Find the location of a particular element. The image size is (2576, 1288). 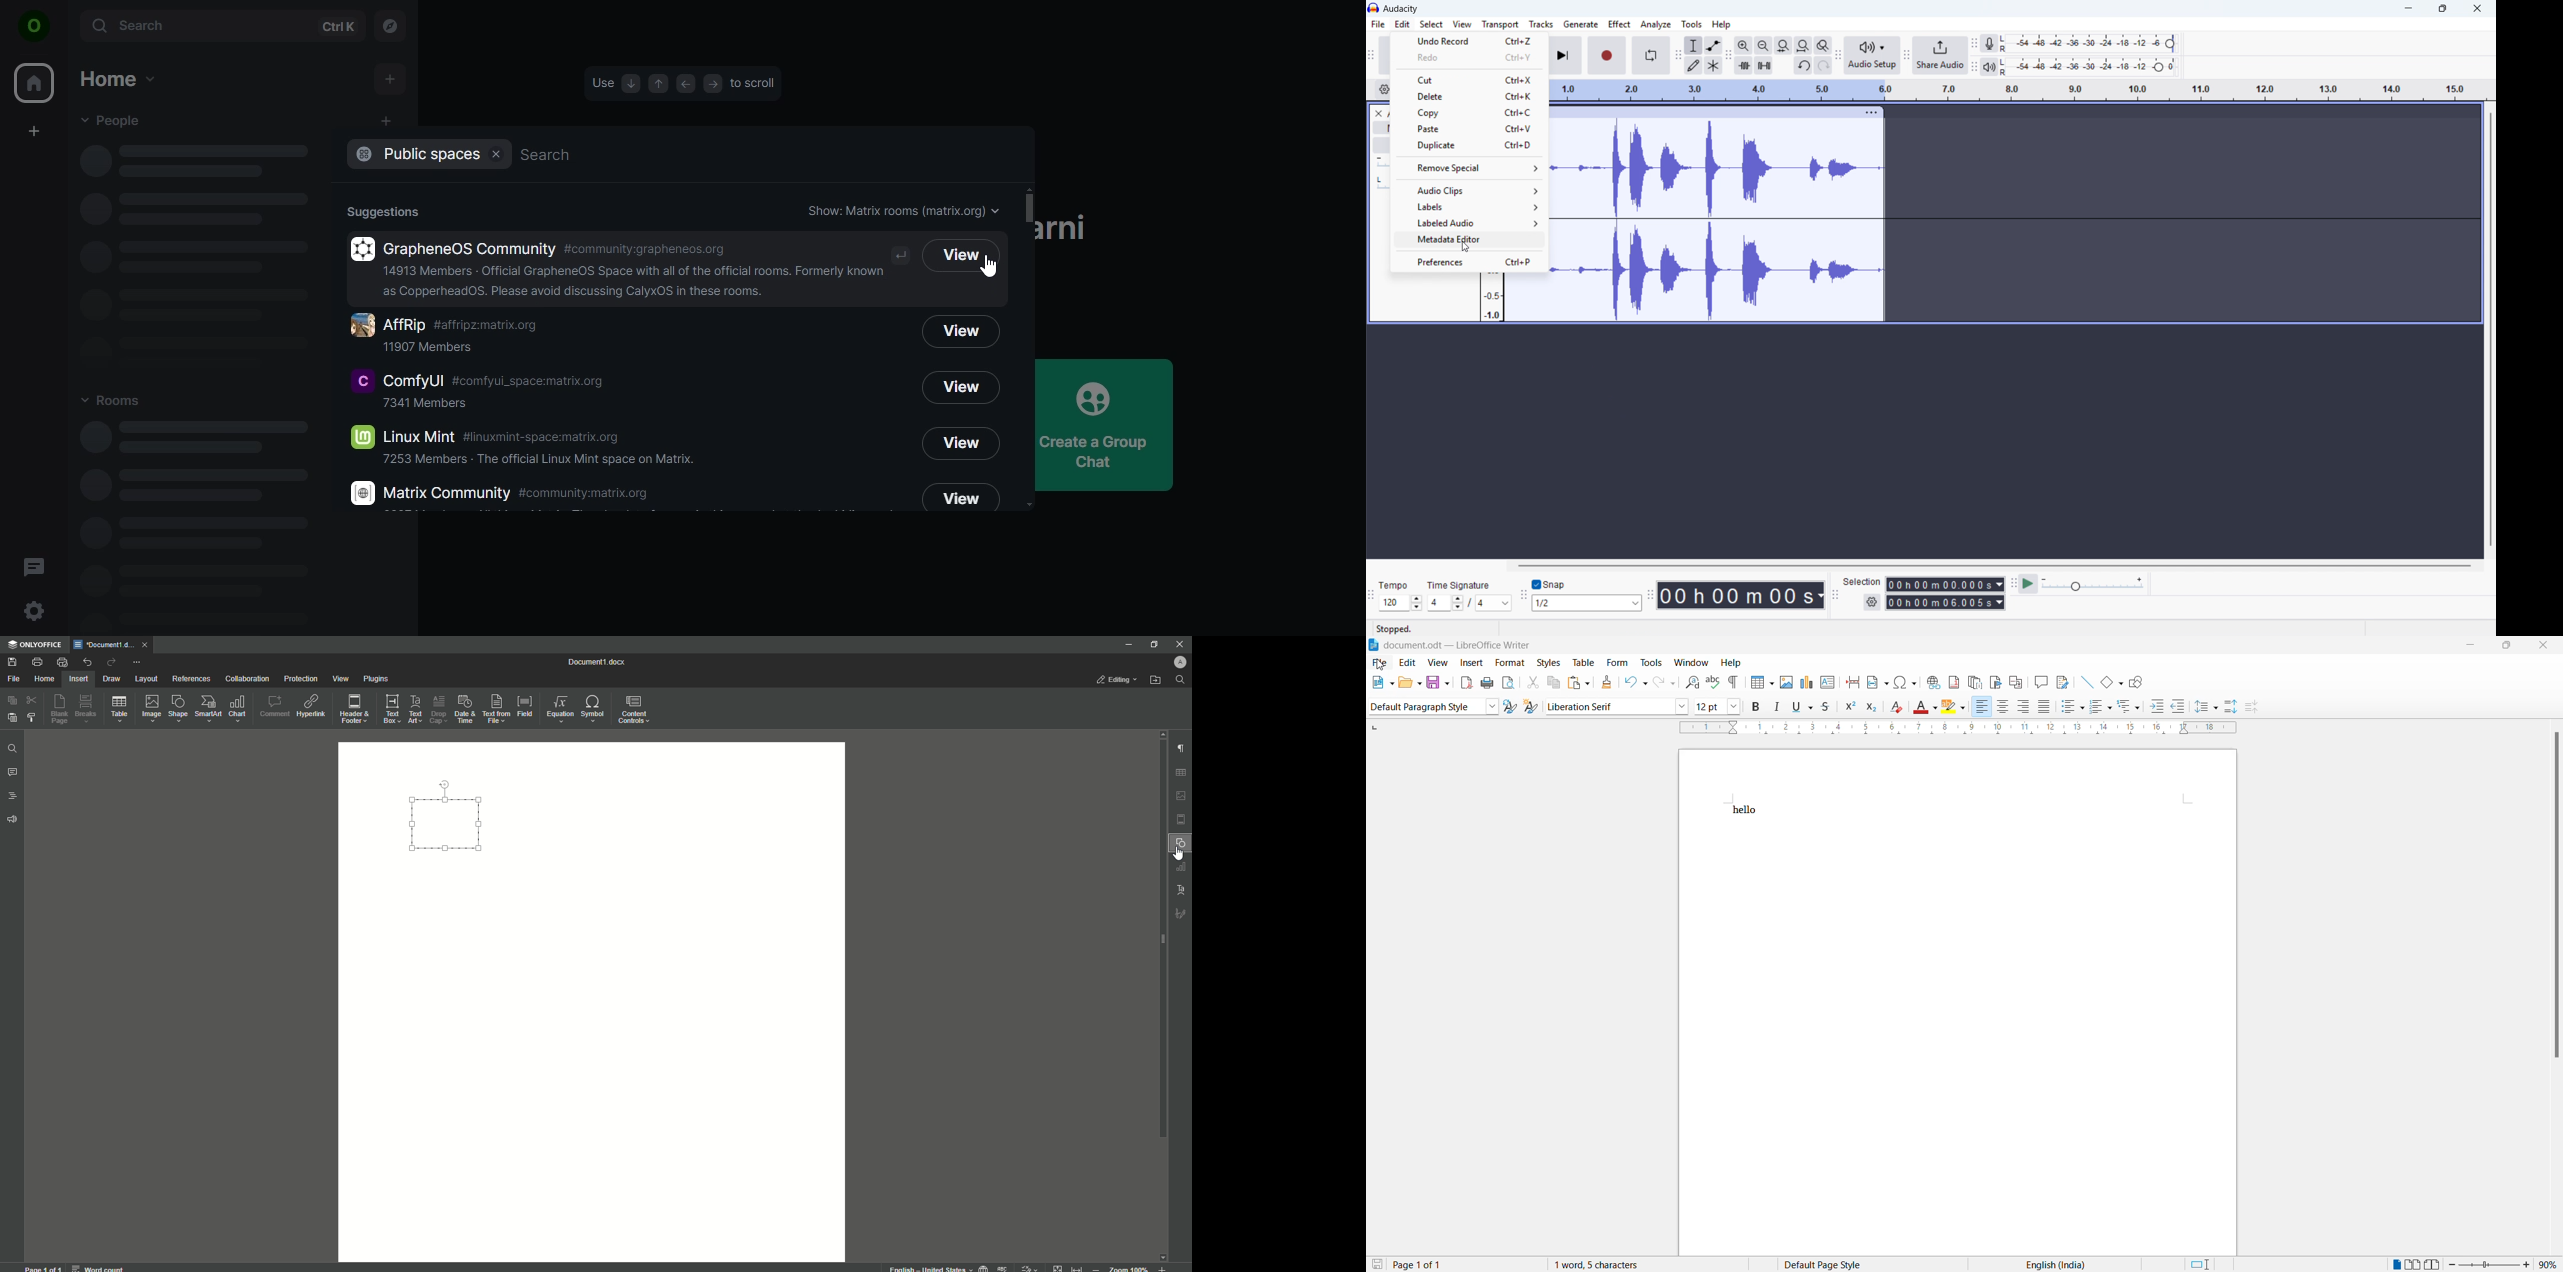

minimize is located at coordinates (2410, 9).